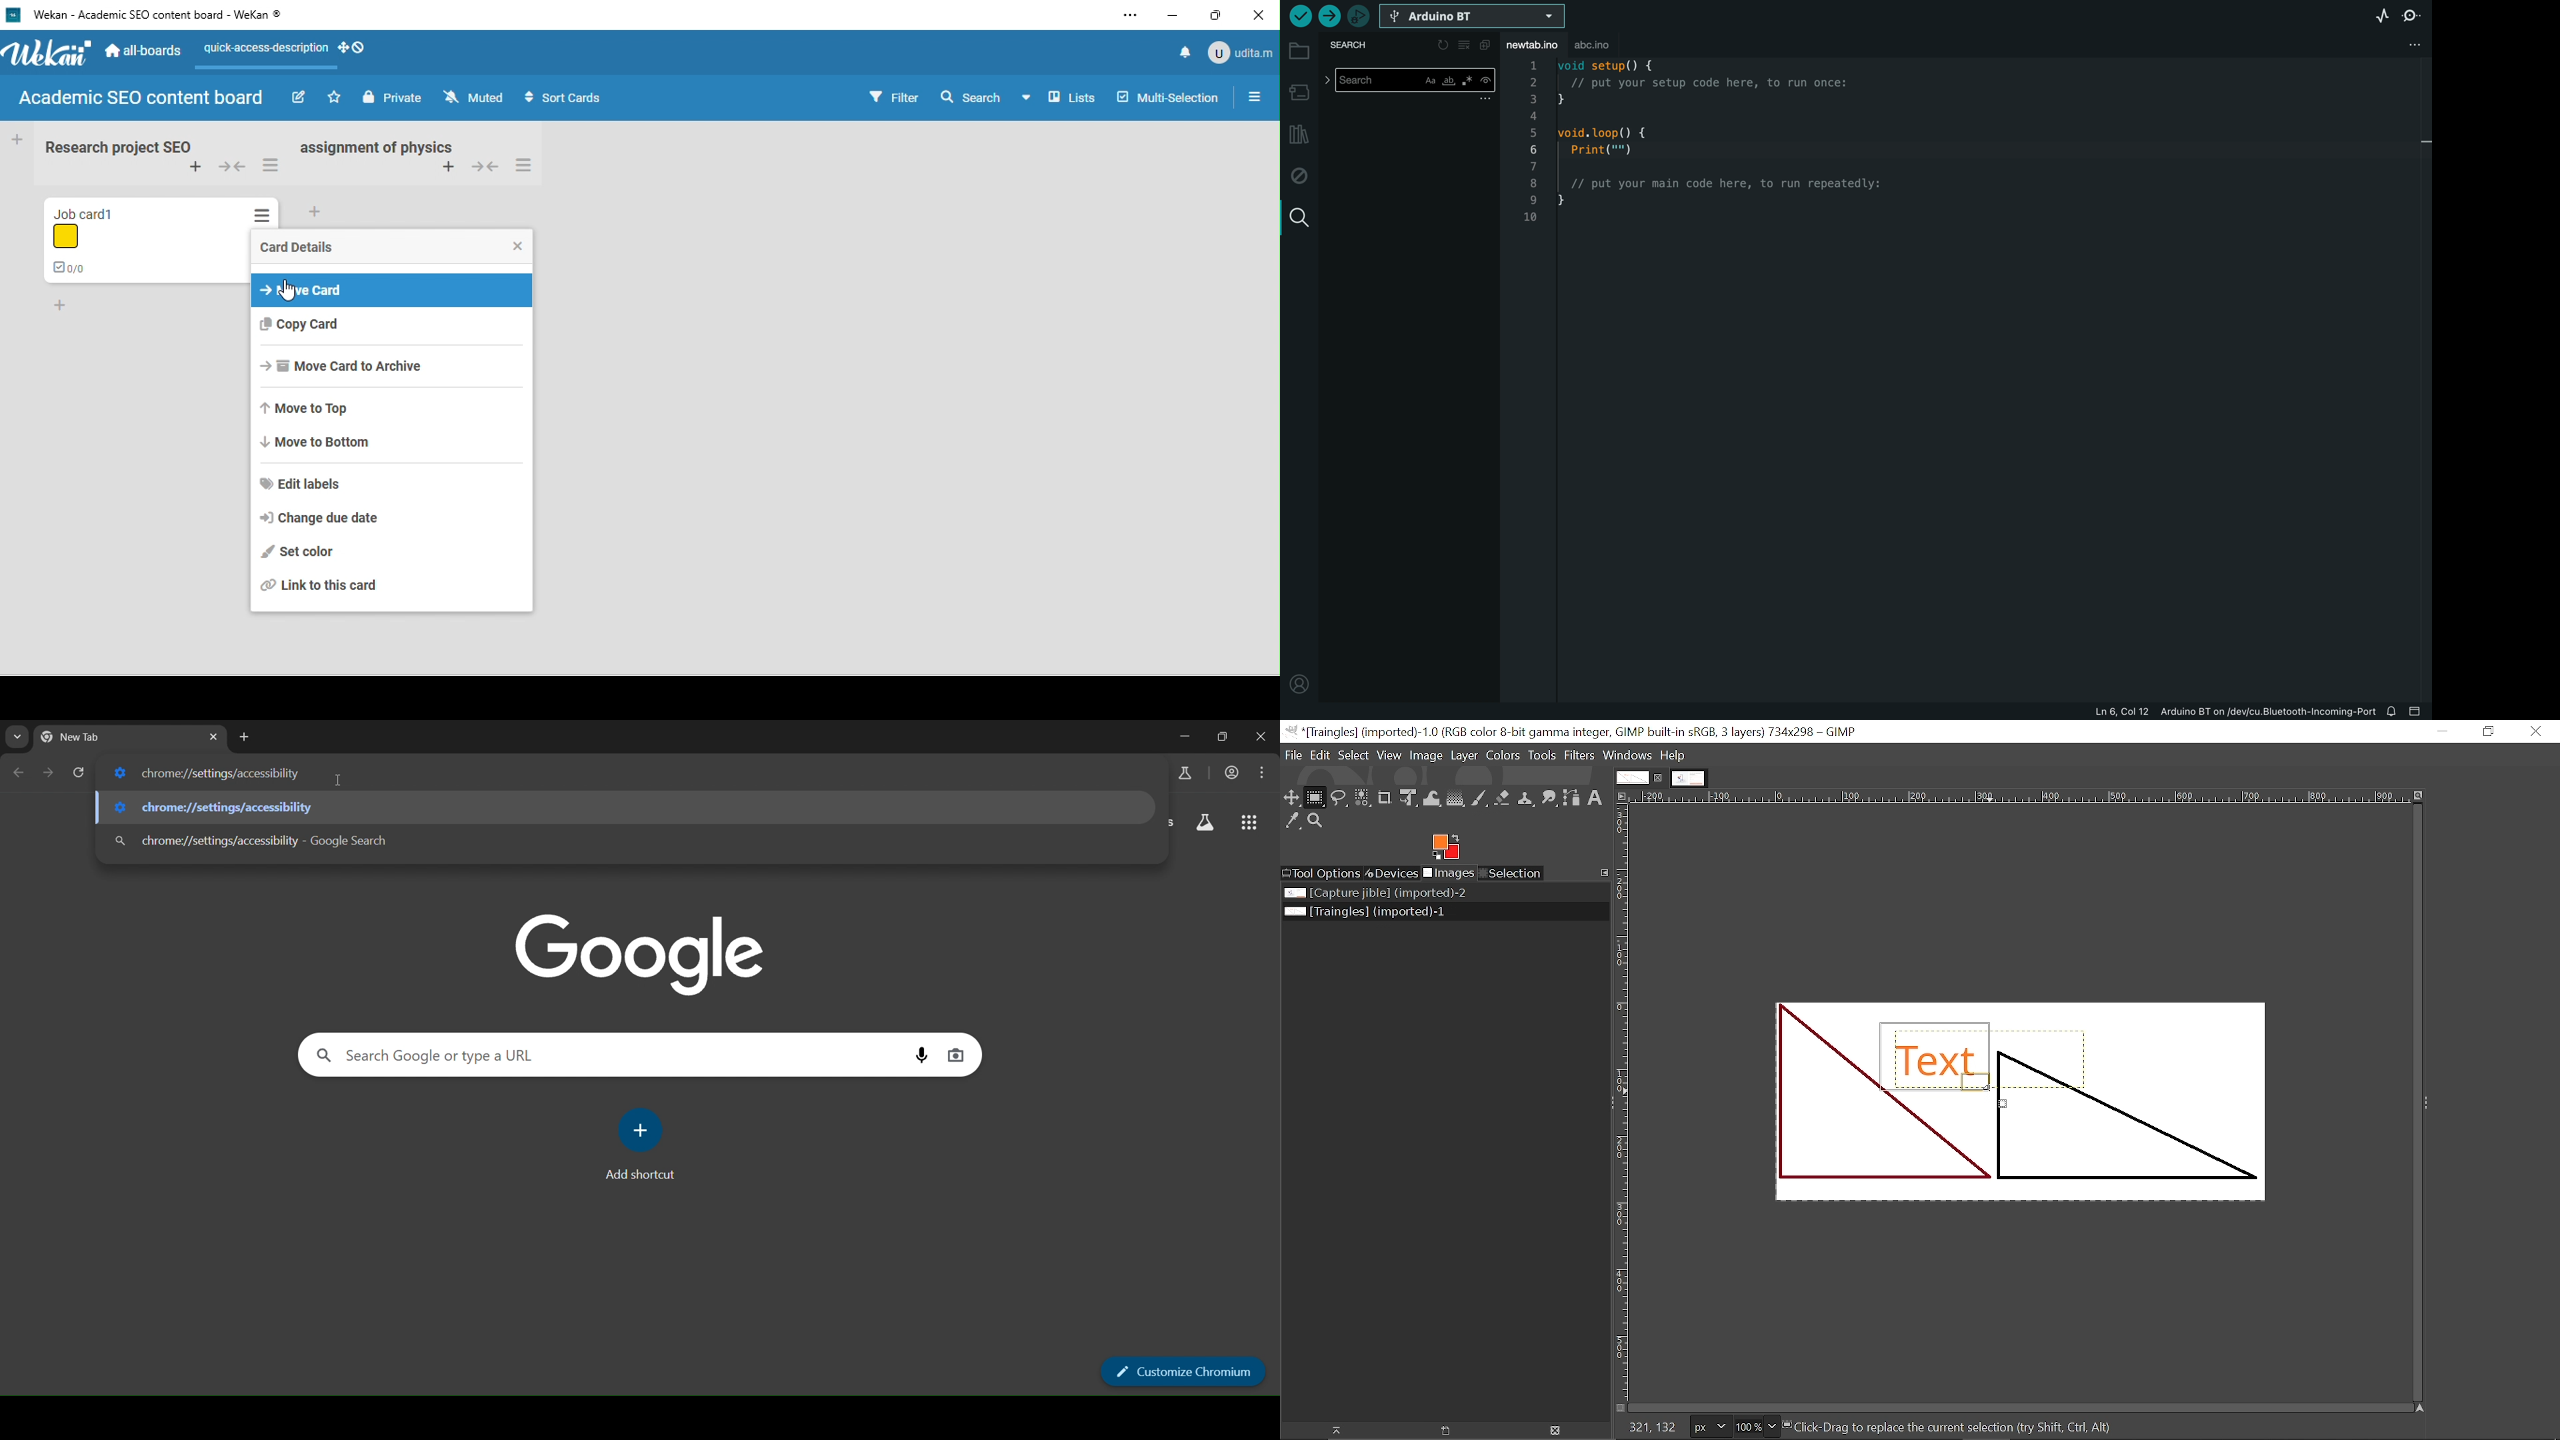 This screenshot has height=1456, width=2576. Describe the element at coordinates (1624, 797) in the screenshot. I see `Access this image menu` at that location.